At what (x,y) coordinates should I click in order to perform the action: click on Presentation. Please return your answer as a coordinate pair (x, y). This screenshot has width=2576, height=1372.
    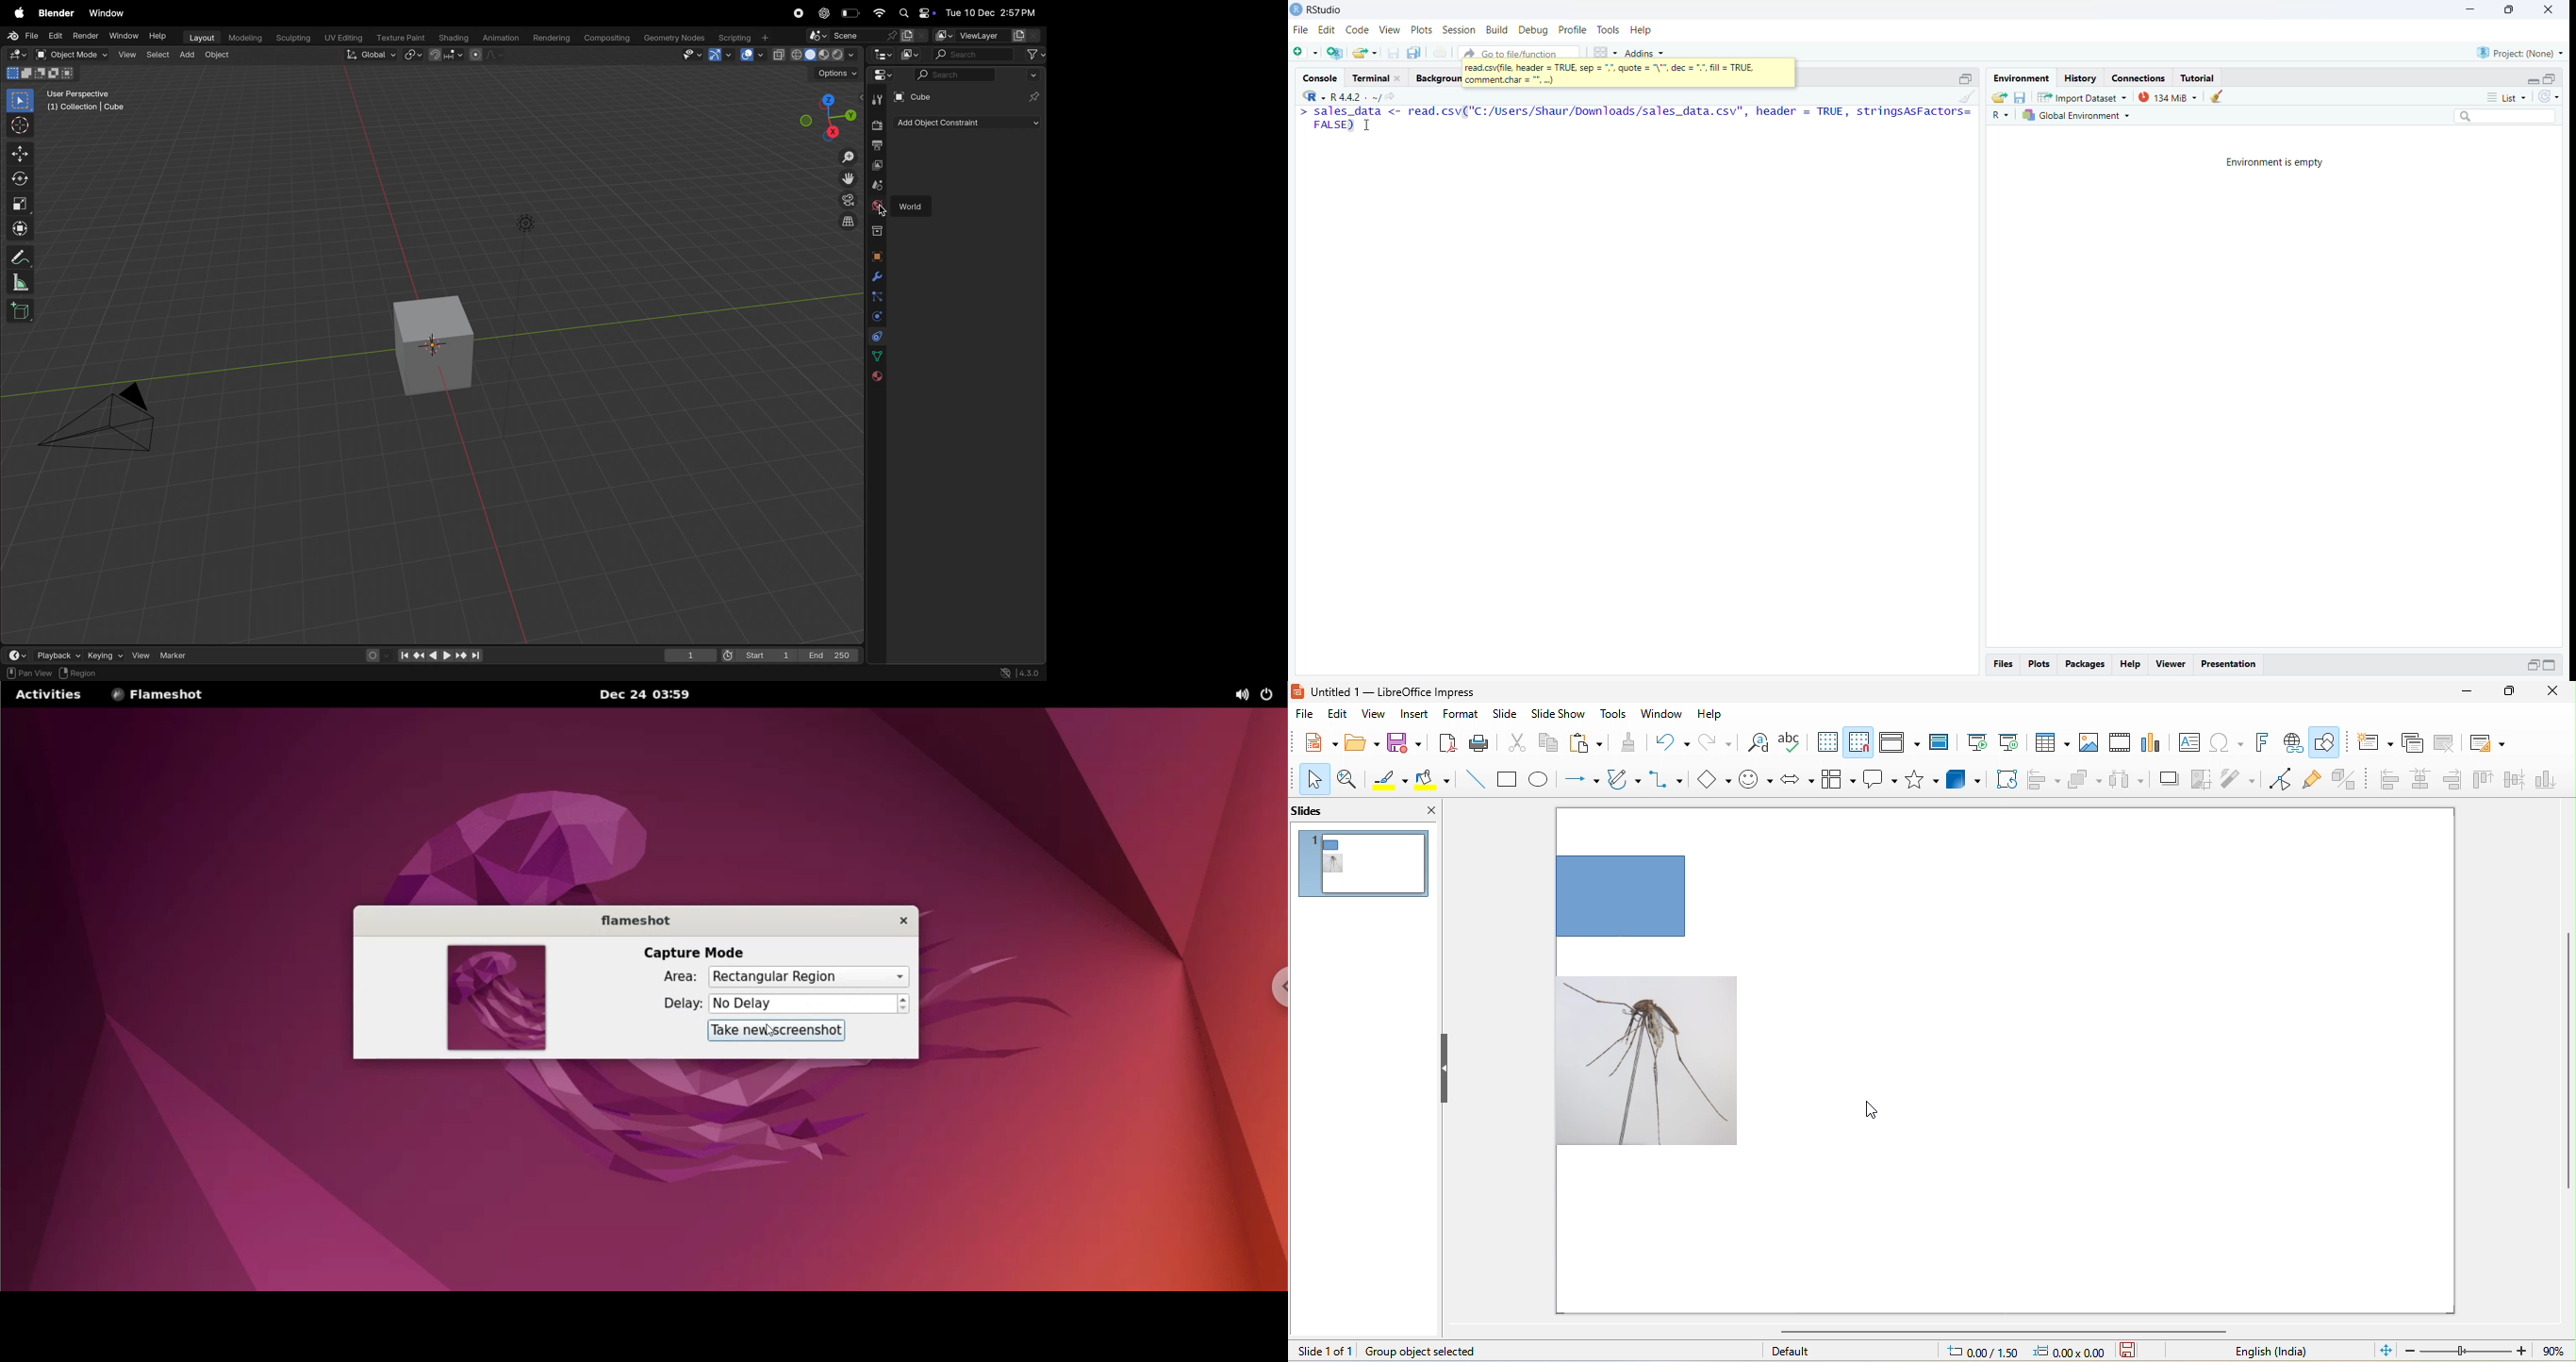
    Looking at the image, I should click on (2230, 664).